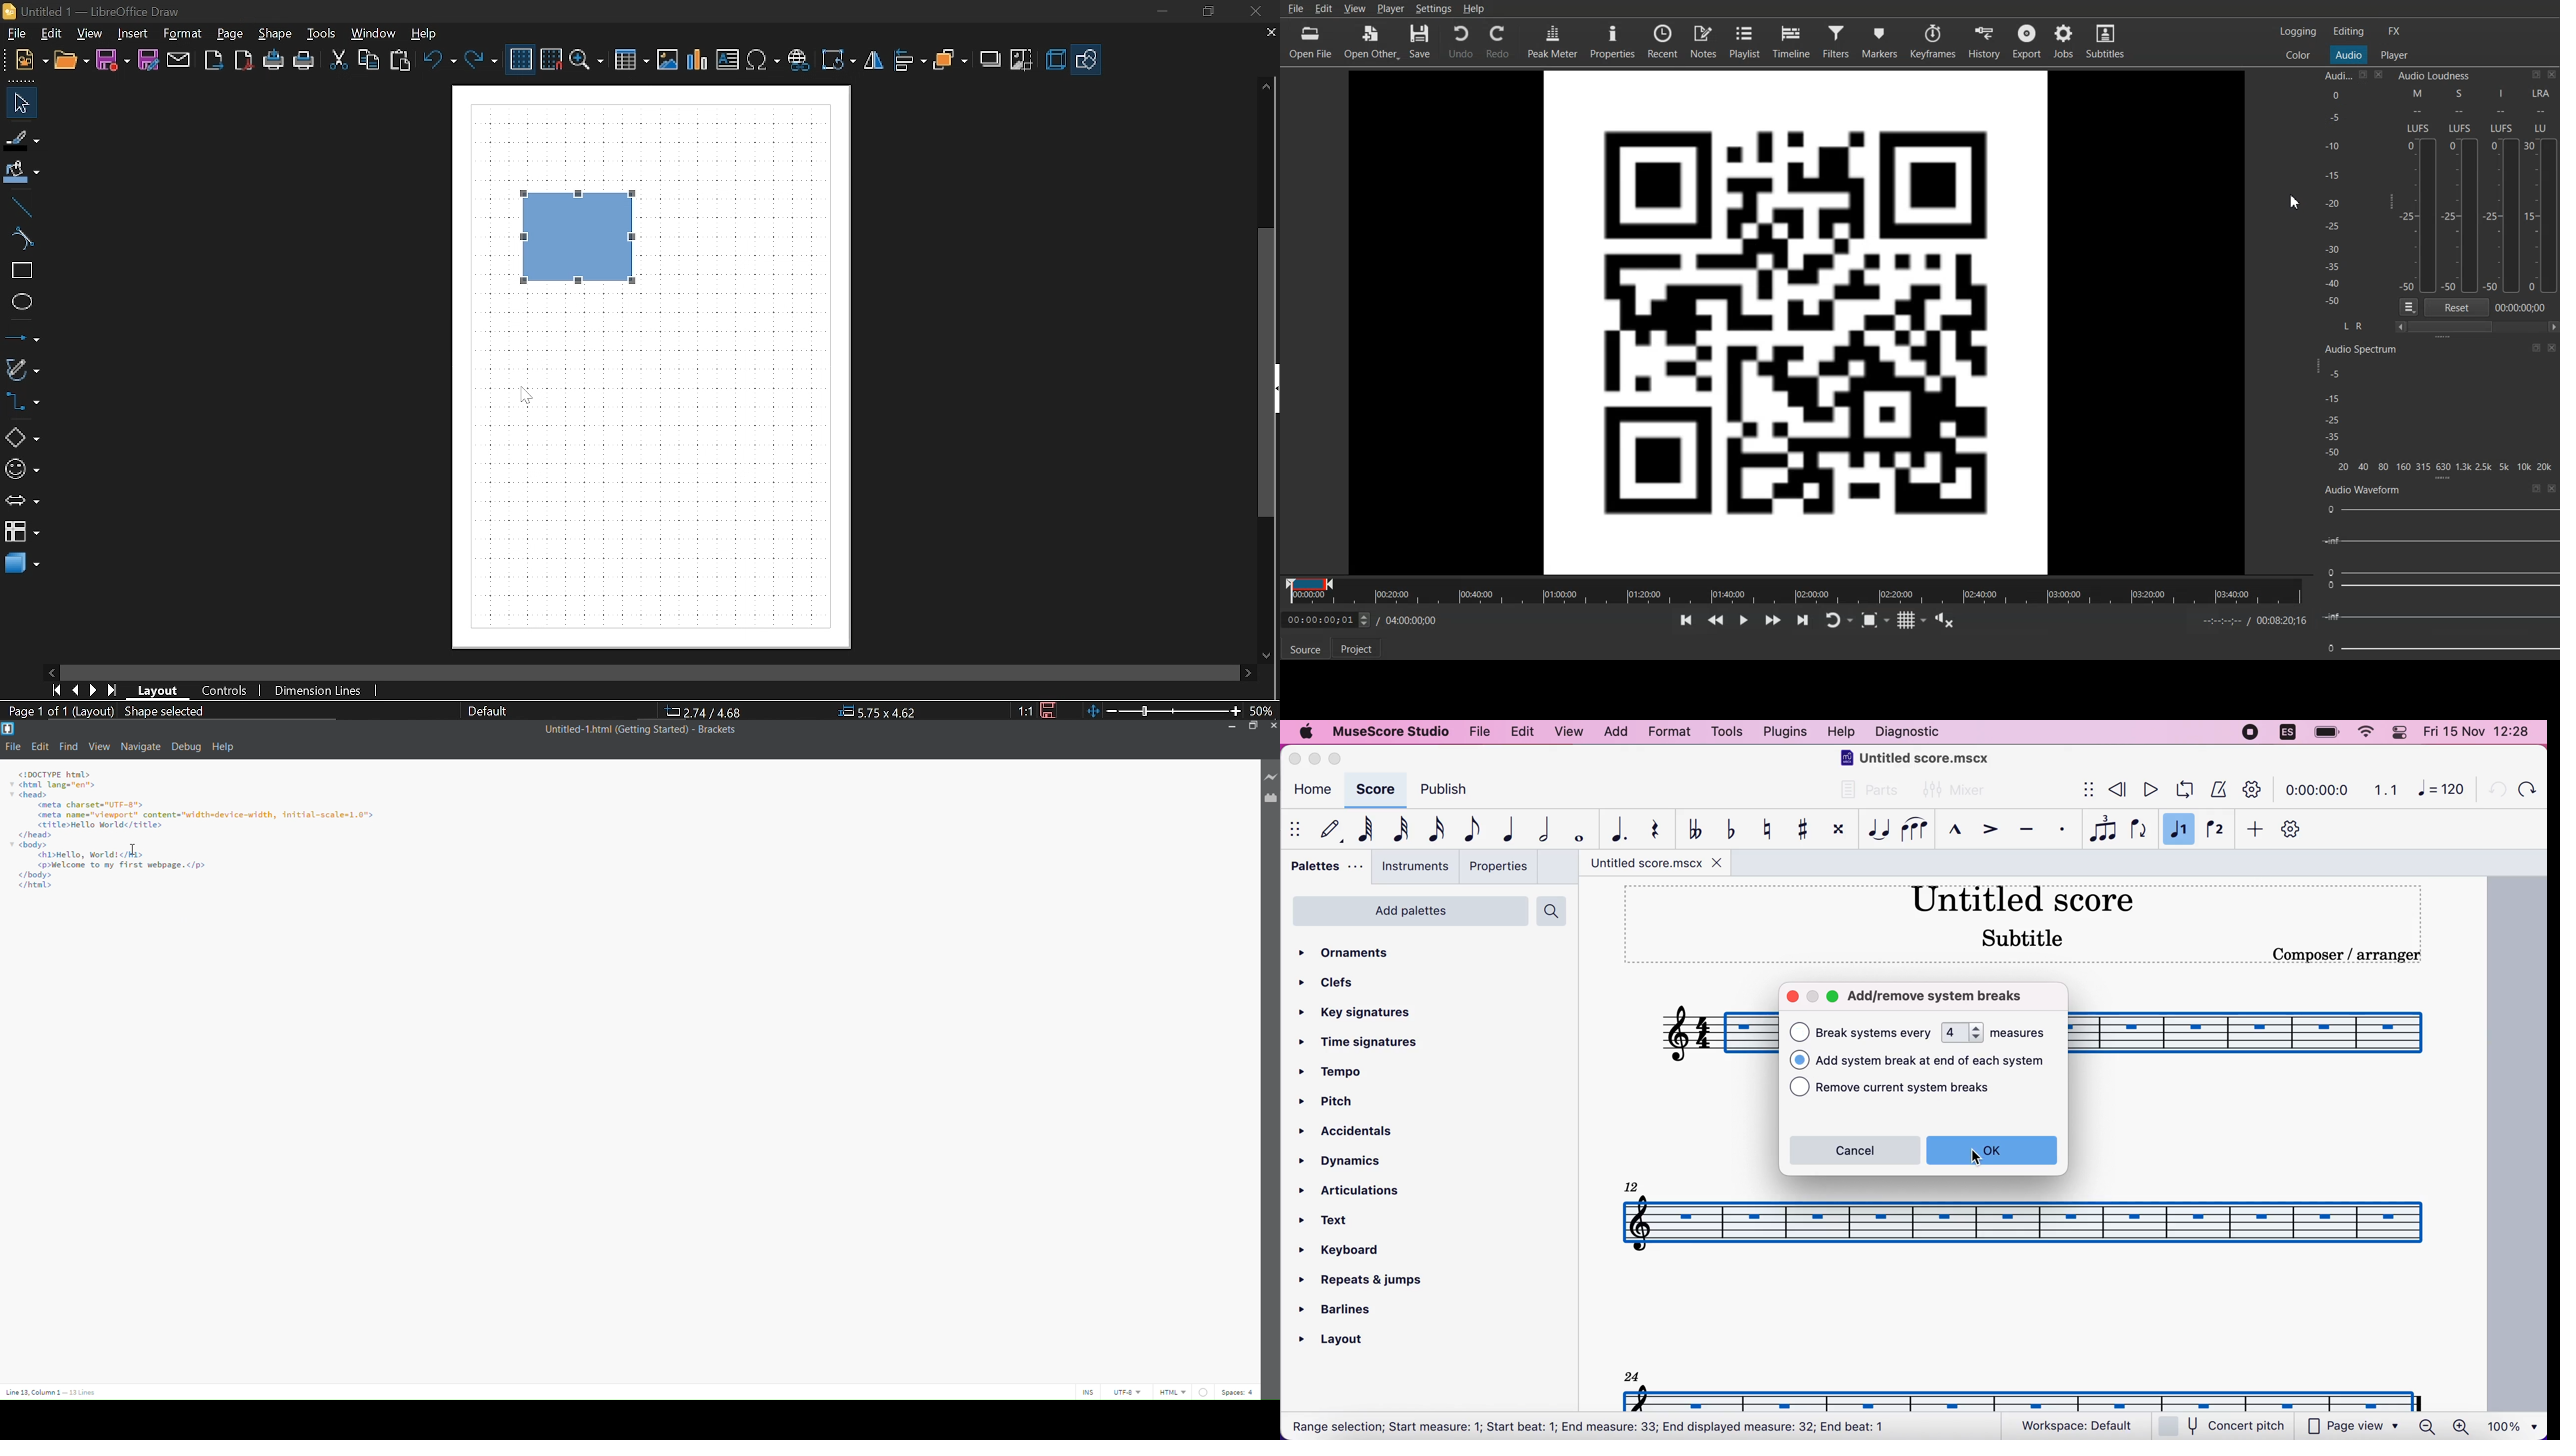  What do you see at coordinates (22, 401) in the screenshot?
I see `Connector` at bounding box center [22, 401].